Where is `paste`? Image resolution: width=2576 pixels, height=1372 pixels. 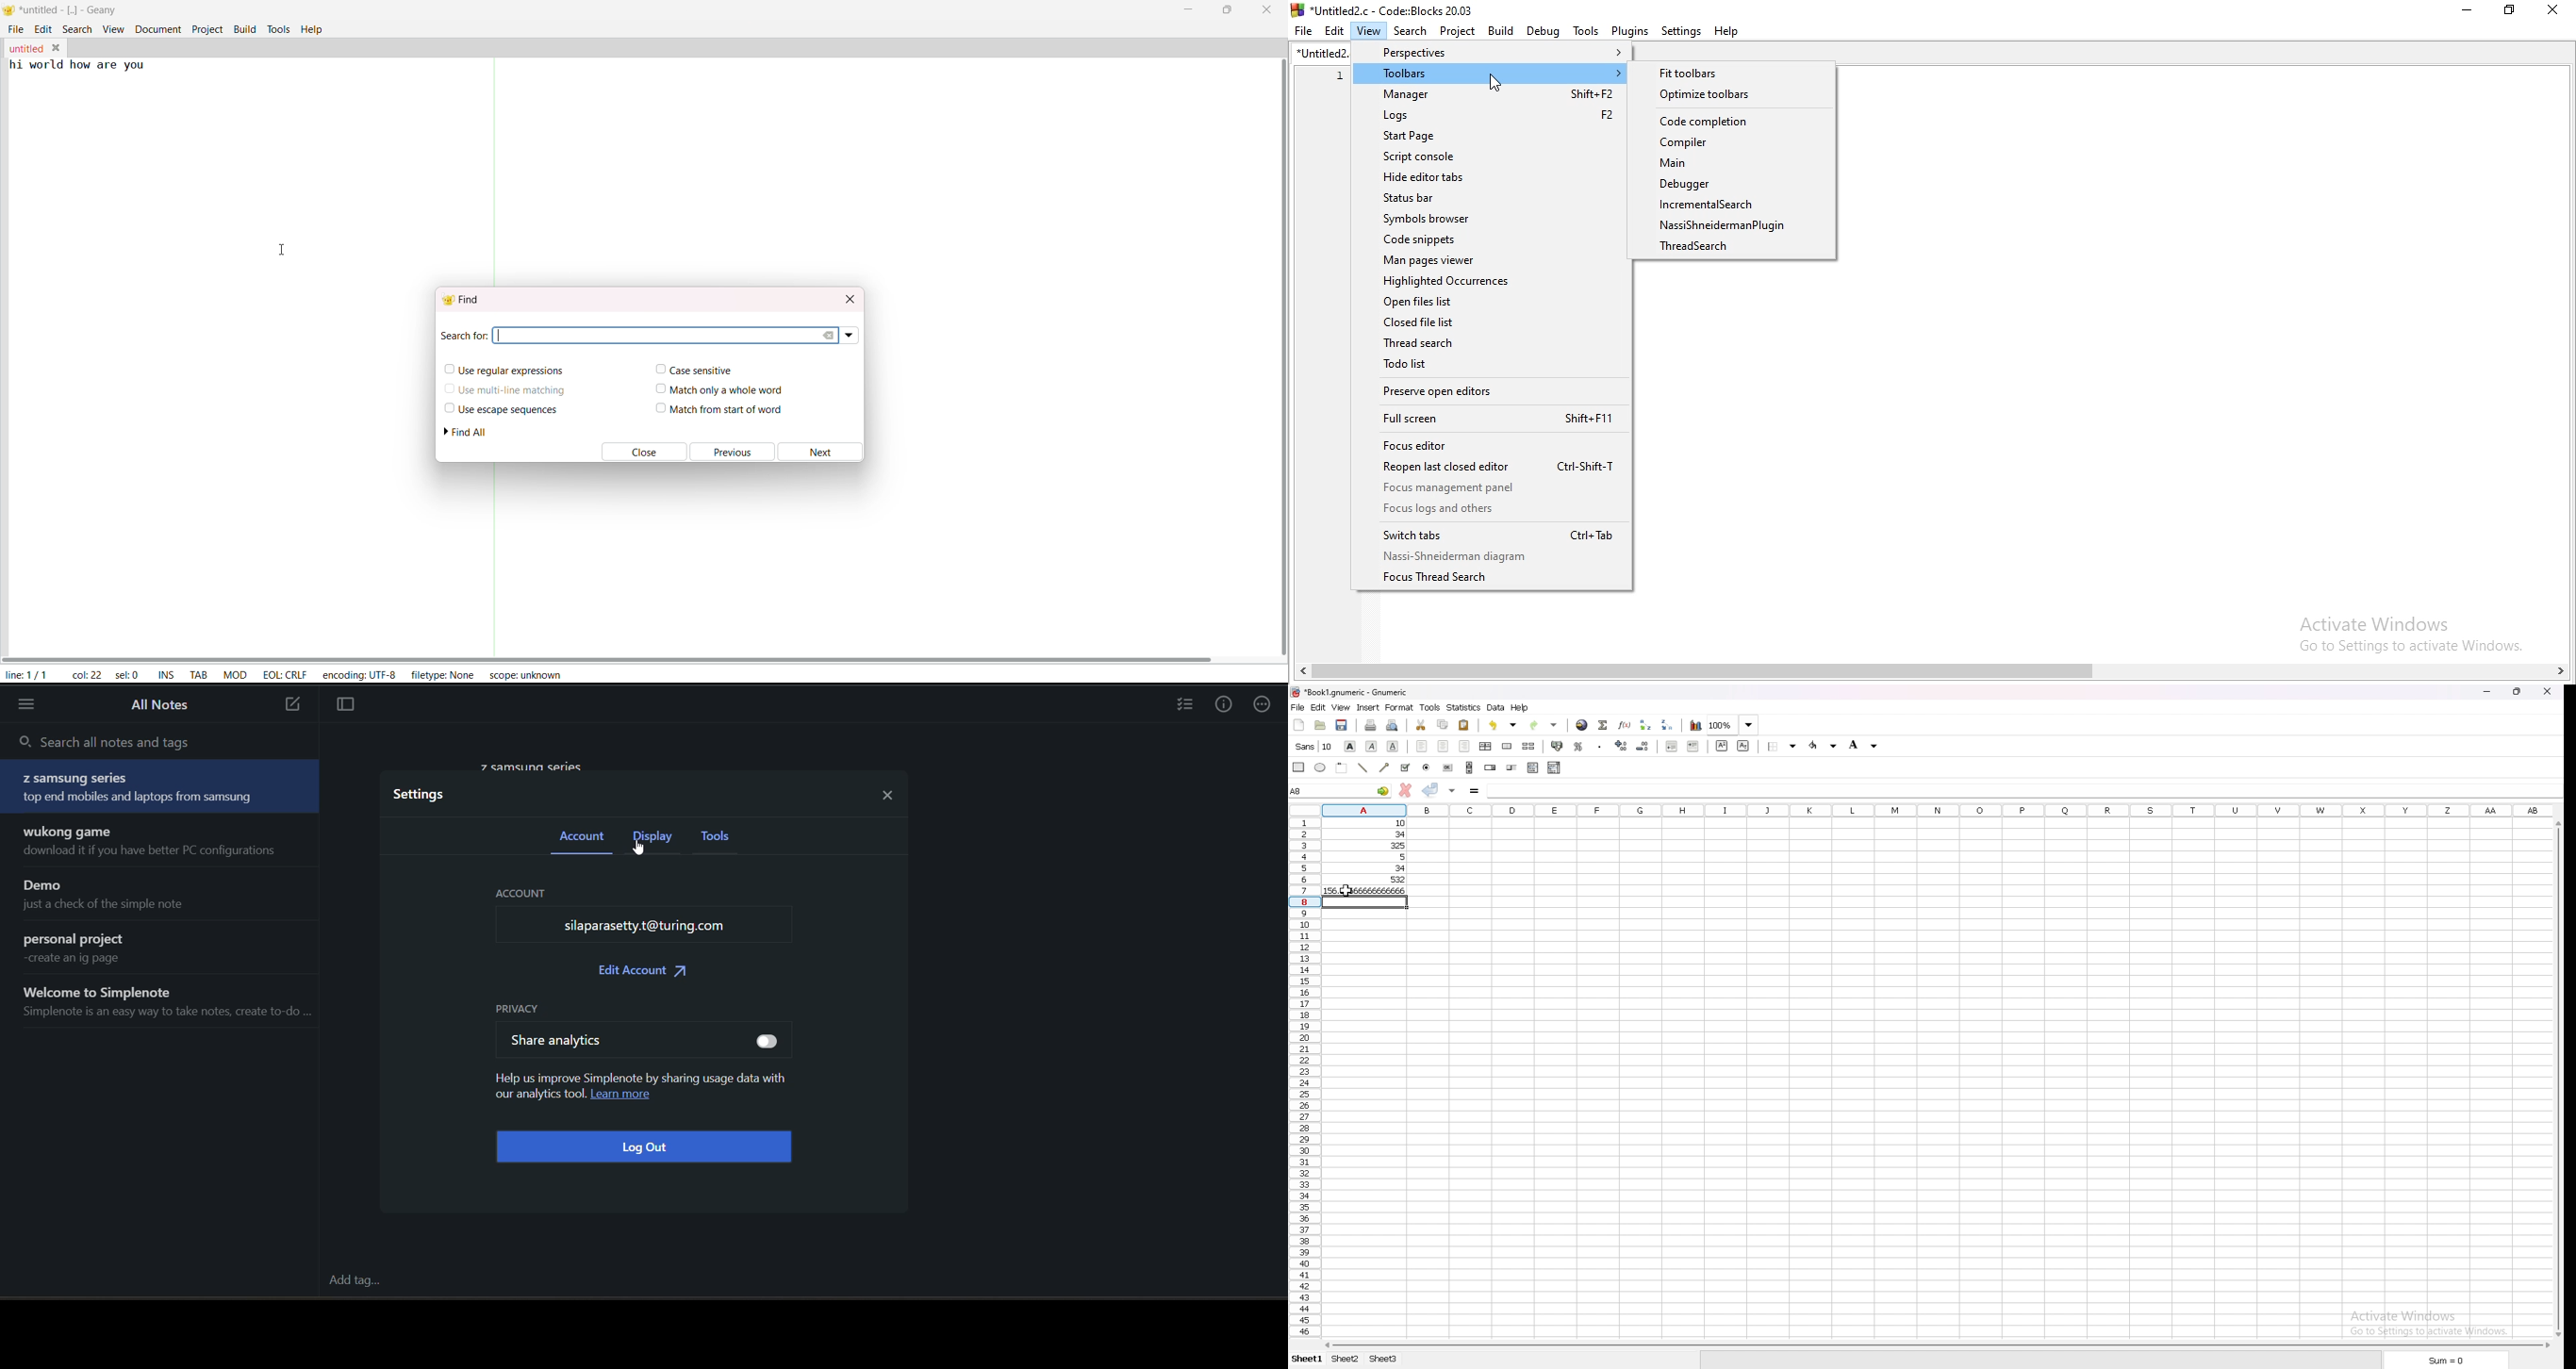 paste is located at coordinates (1465, 724).